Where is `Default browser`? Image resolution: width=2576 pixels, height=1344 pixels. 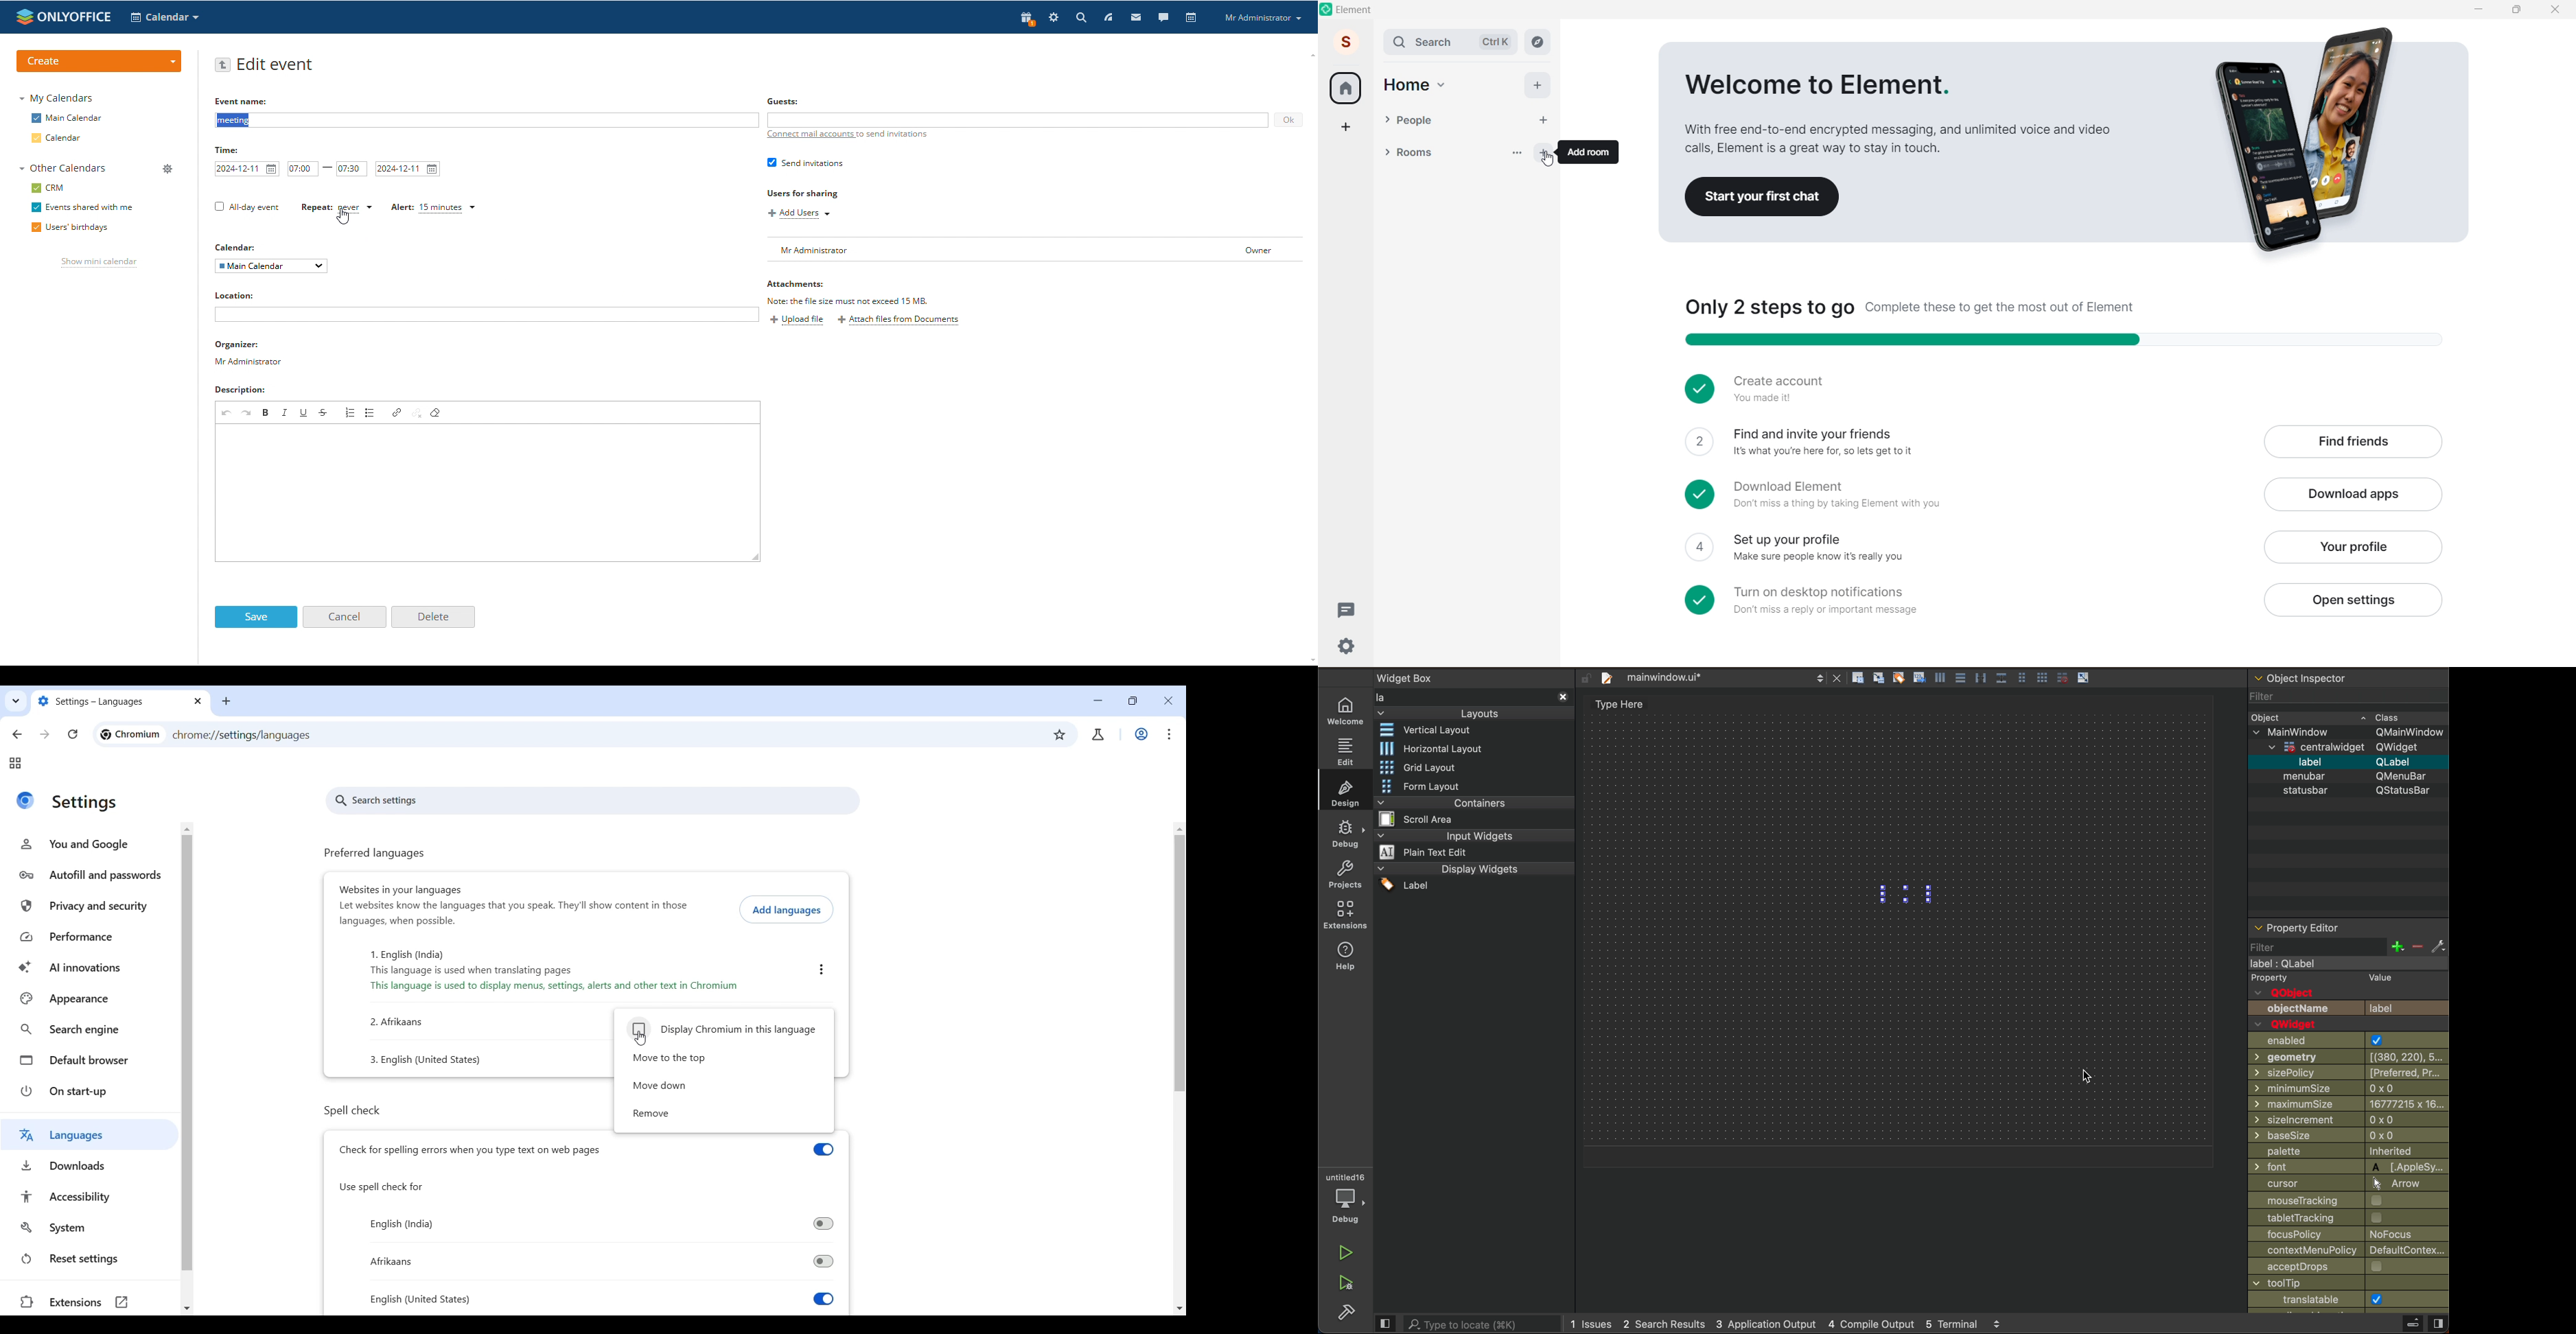 Default browser is located at coordinates (92, 1059).